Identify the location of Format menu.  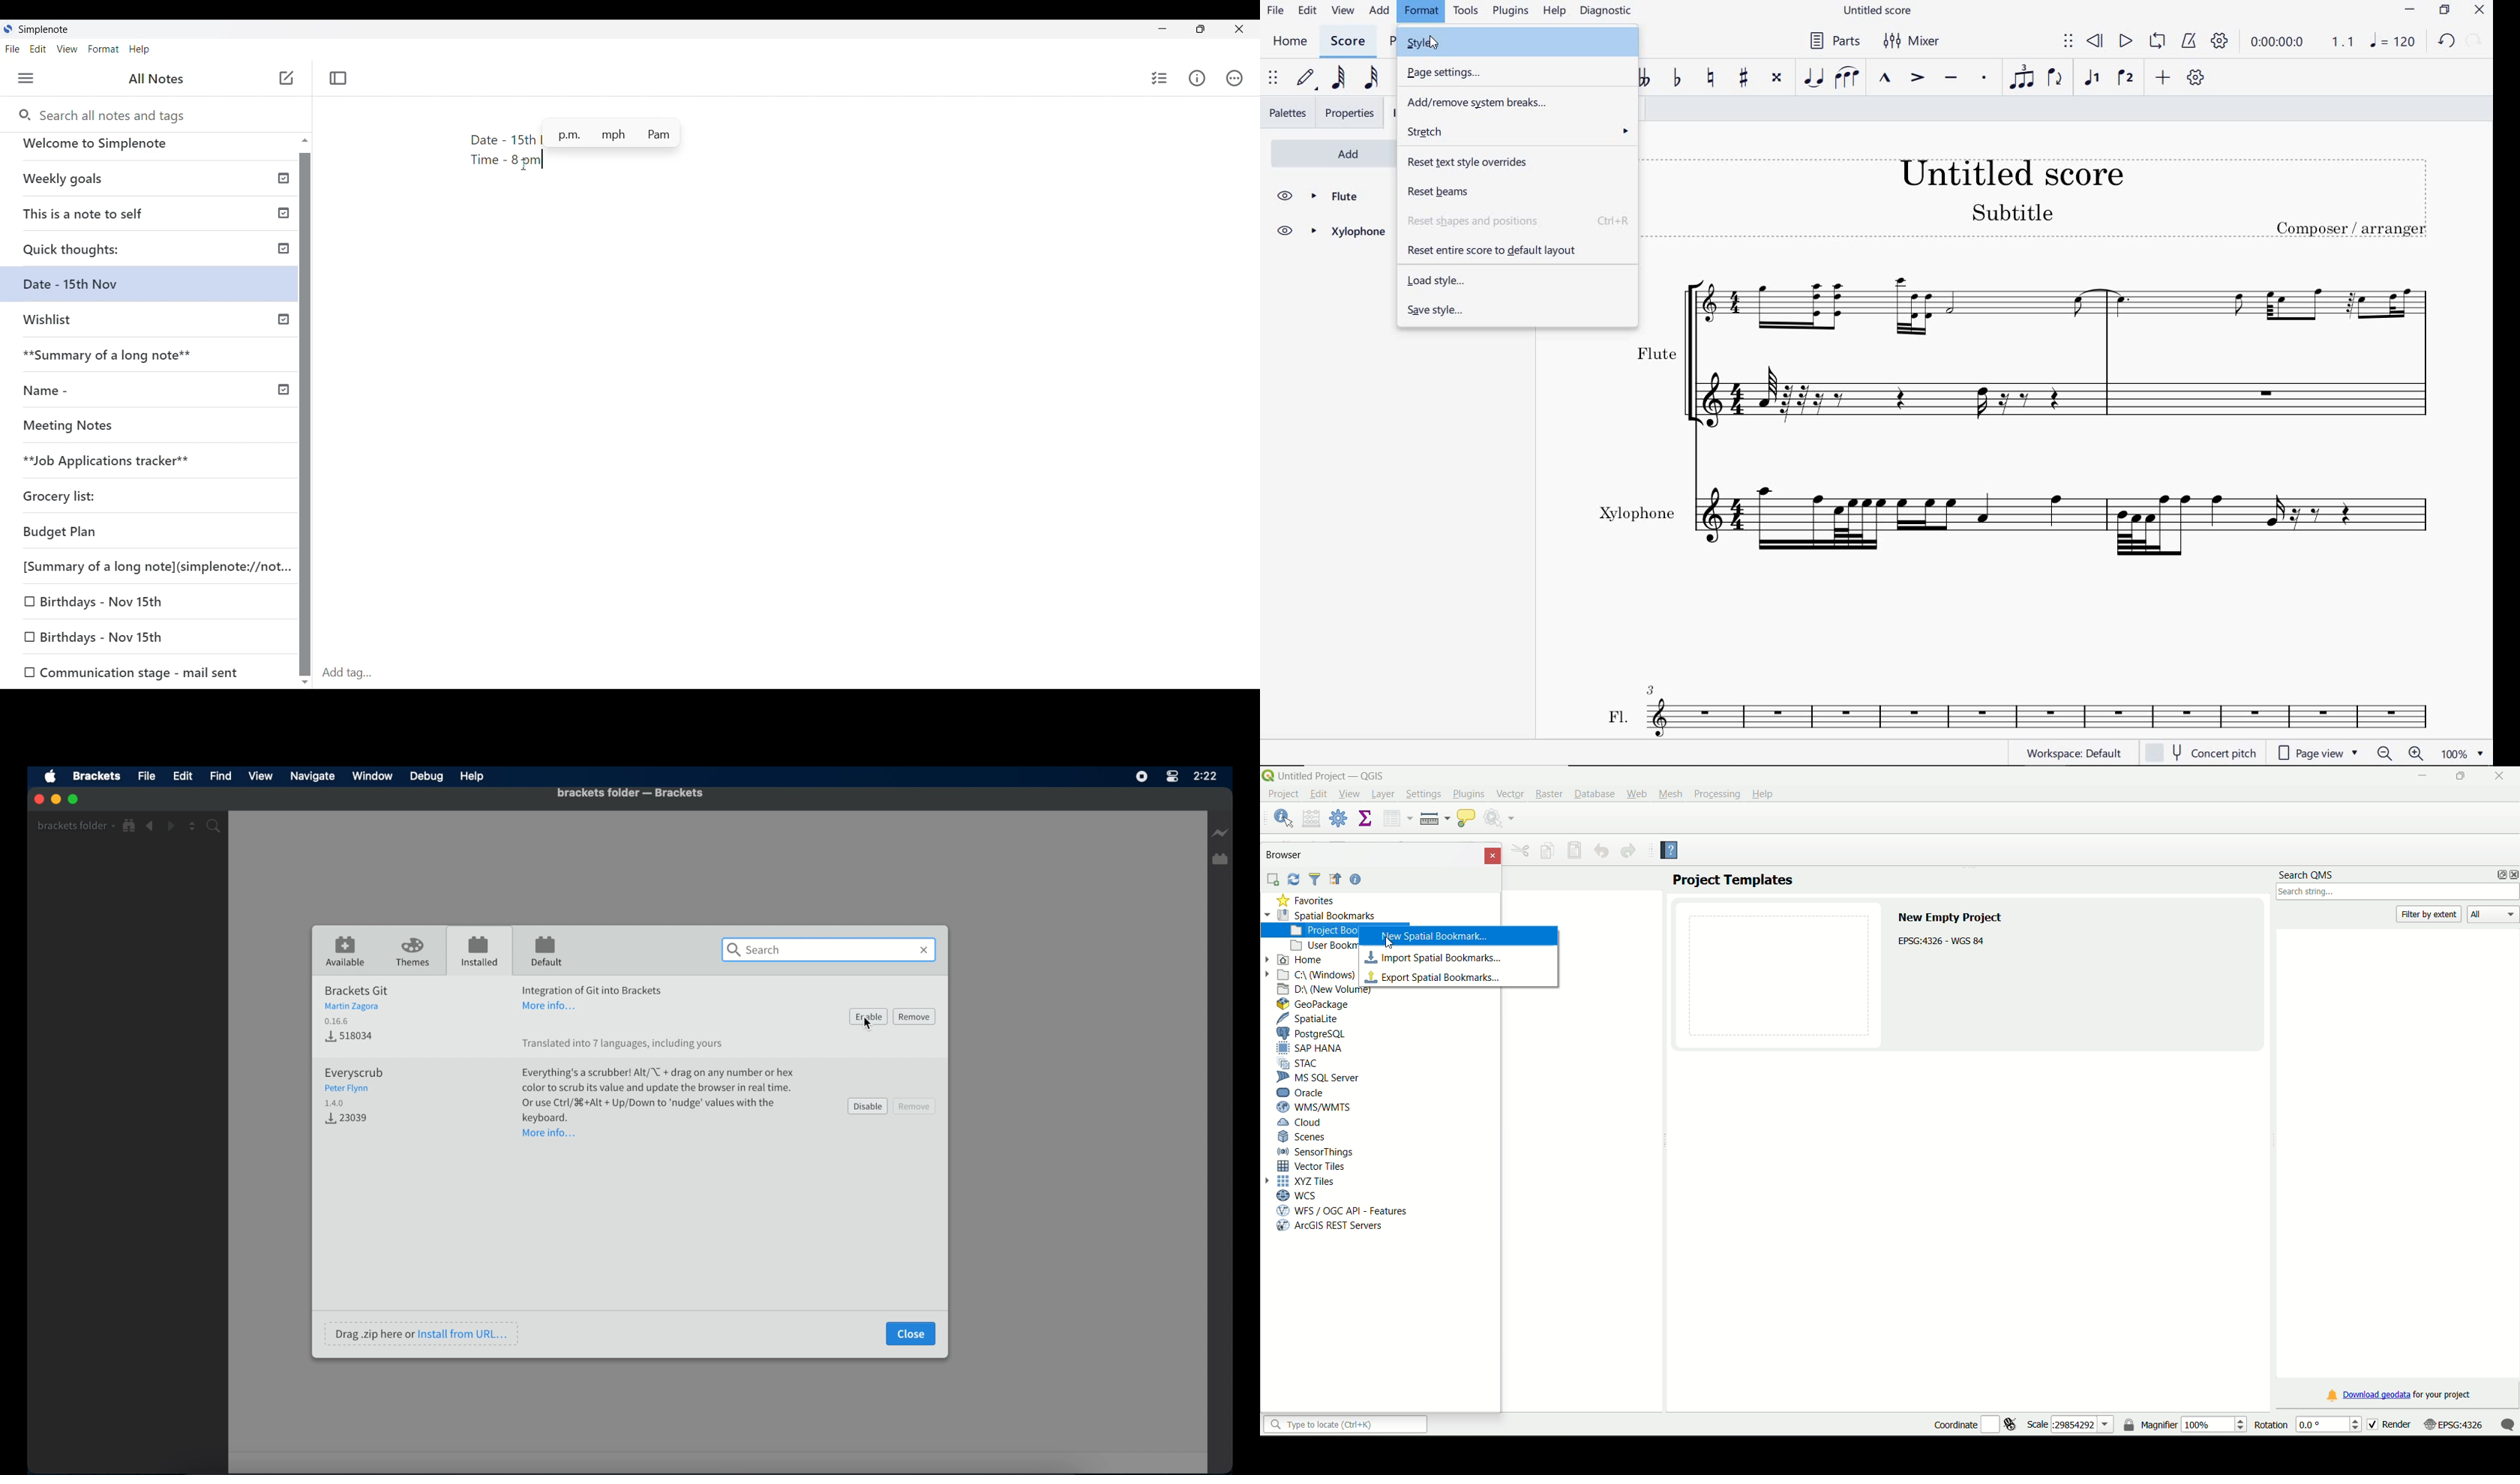
(104, 49).